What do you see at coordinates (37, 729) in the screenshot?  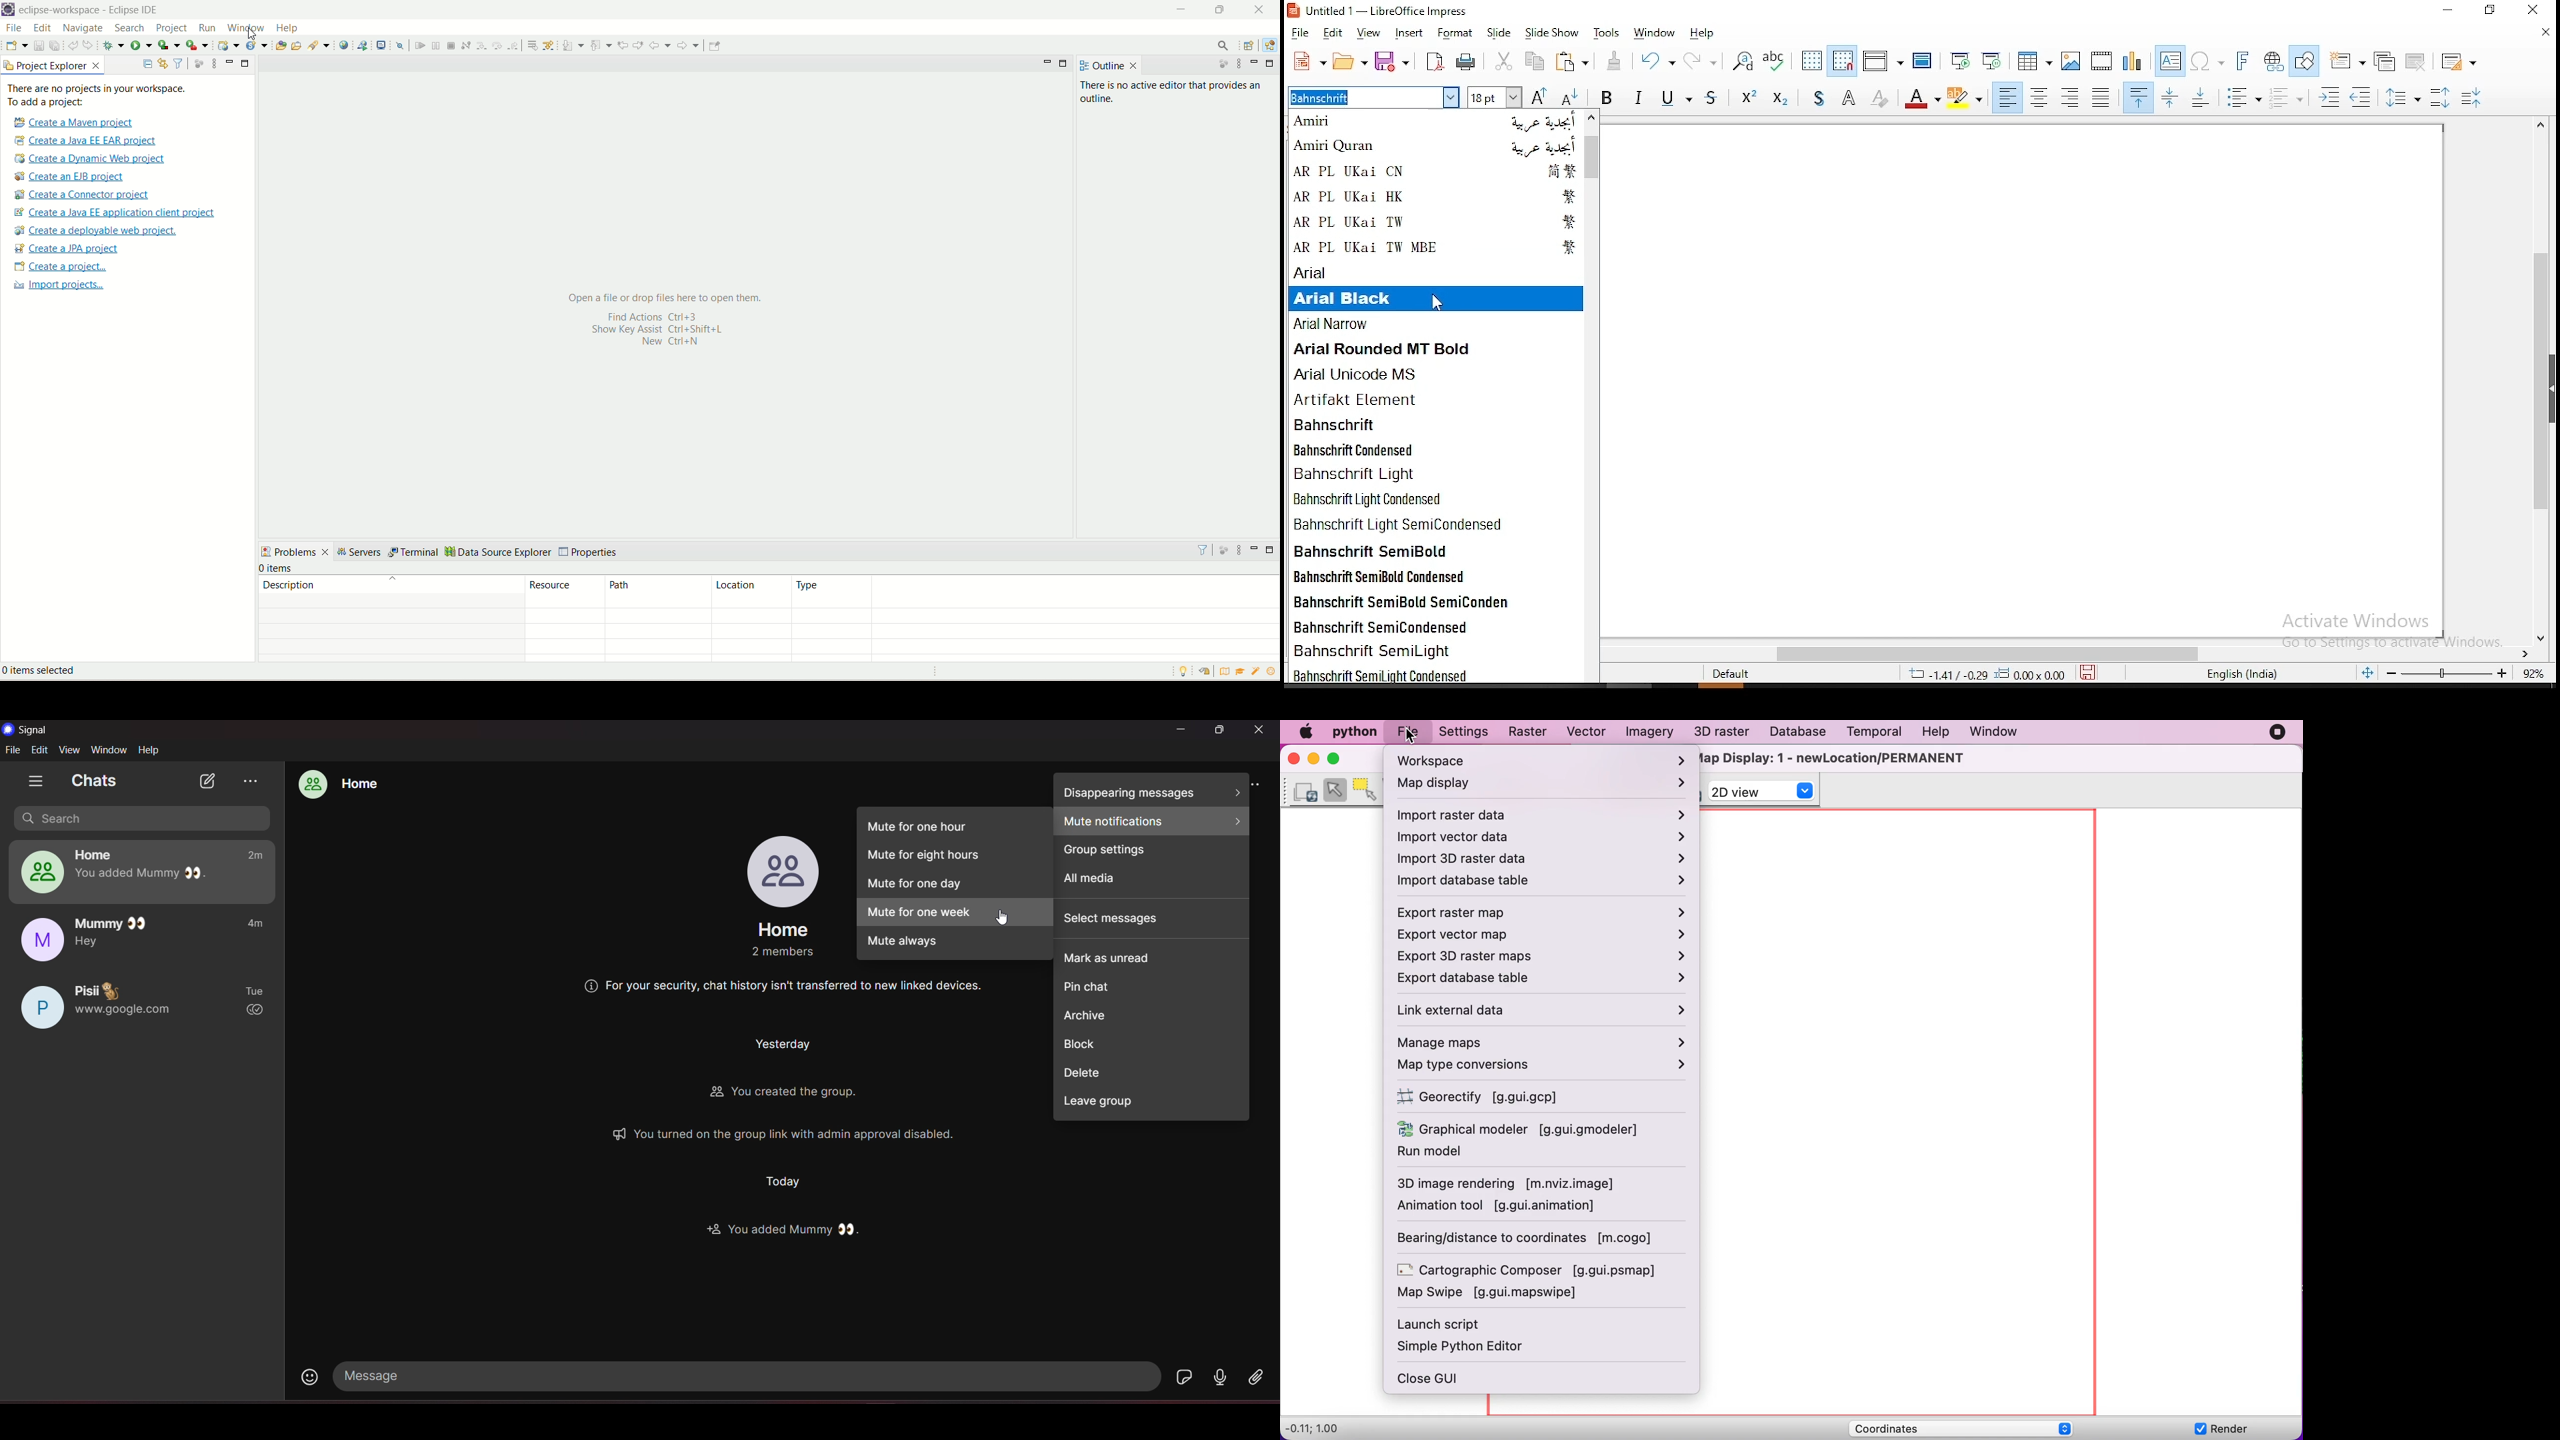 I see `title` at bounding box center [37, 729].